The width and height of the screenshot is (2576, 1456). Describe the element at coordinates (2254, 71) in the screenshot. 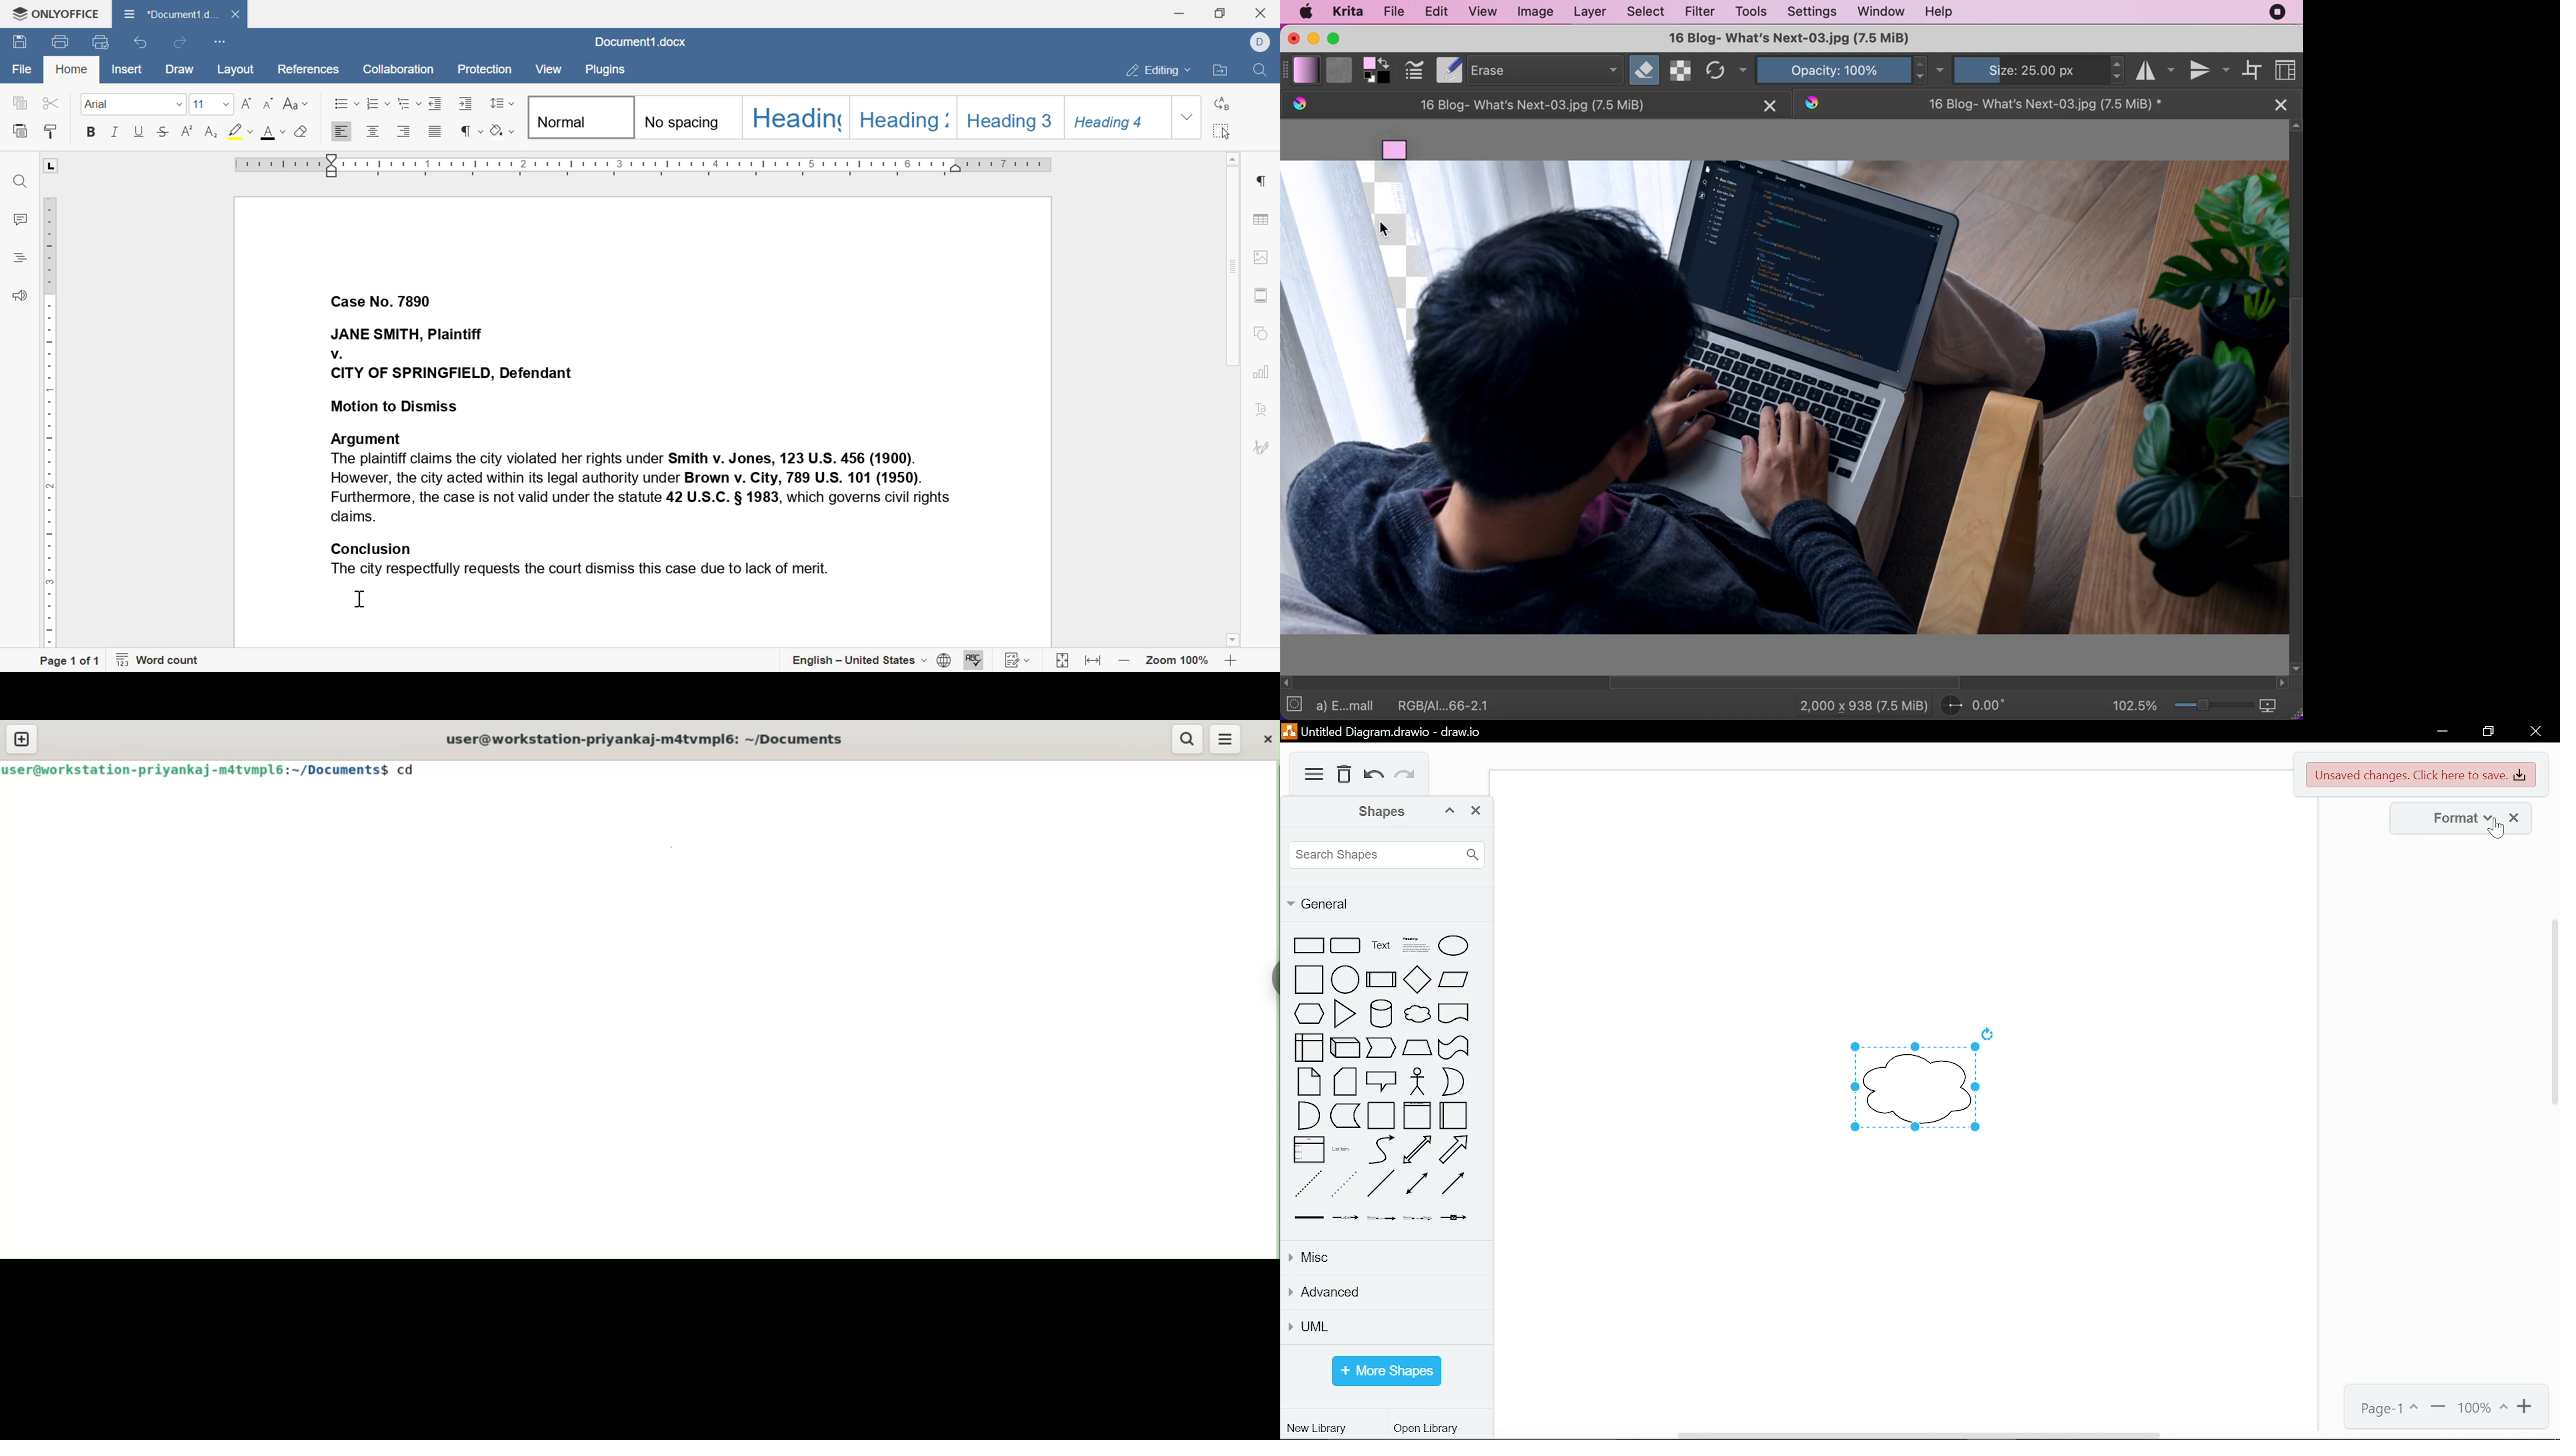

I see `wrap around mode` at that location.